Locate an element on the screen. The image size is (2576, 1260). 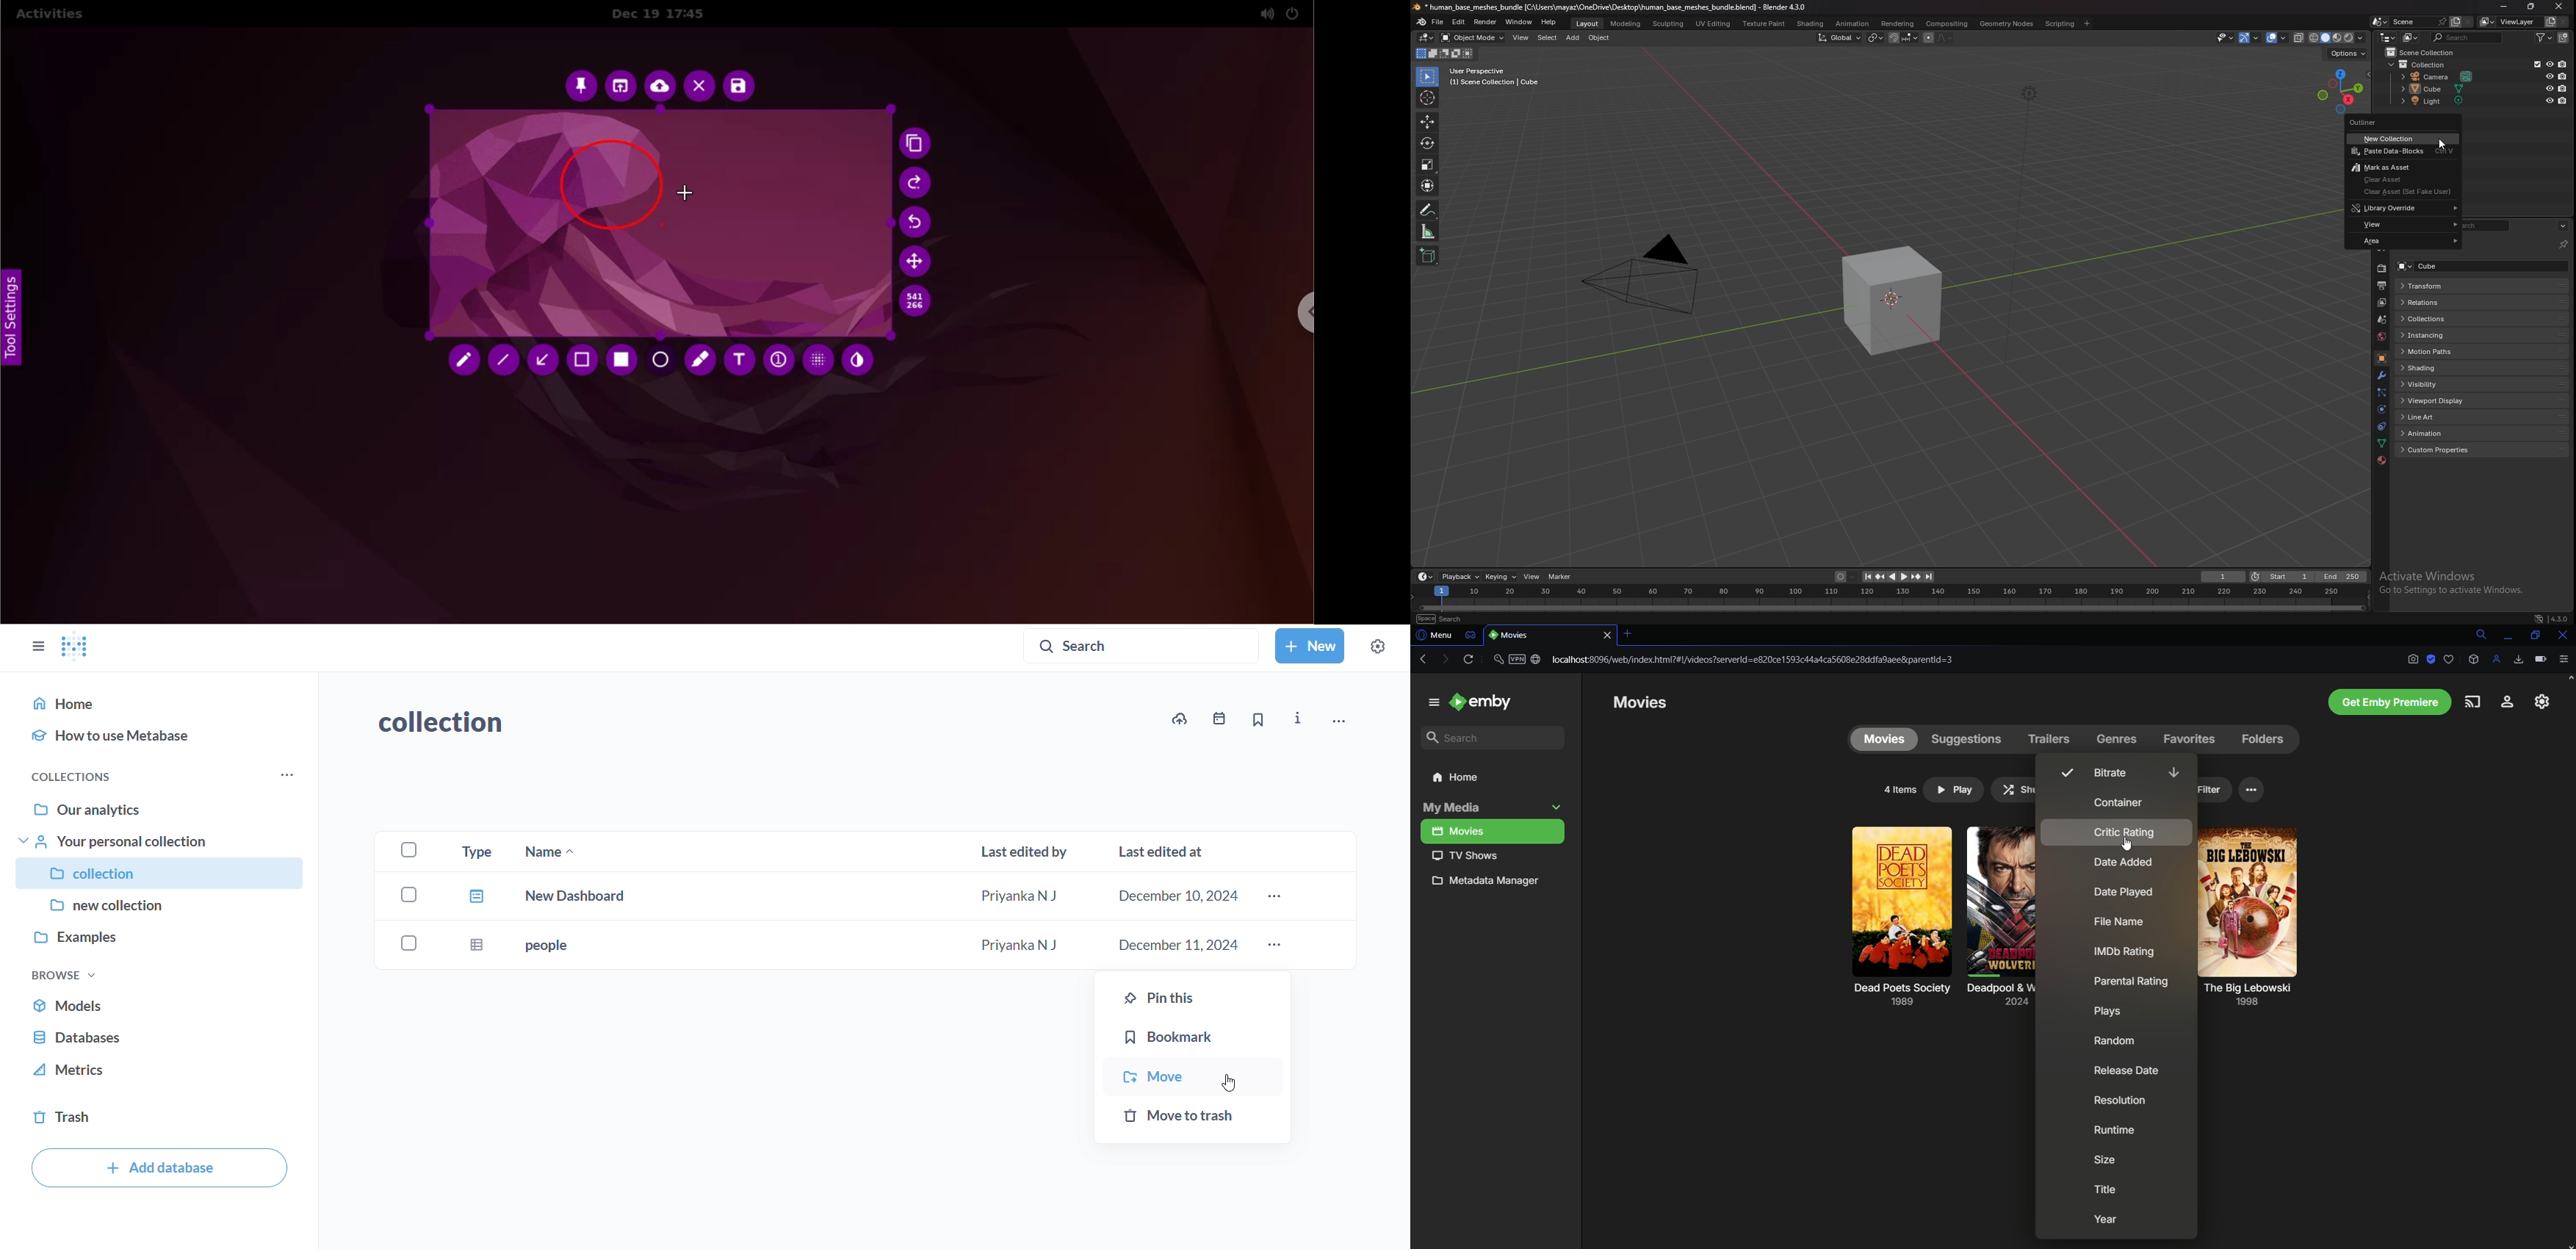
minimize is located at coordinates (2504, 5).